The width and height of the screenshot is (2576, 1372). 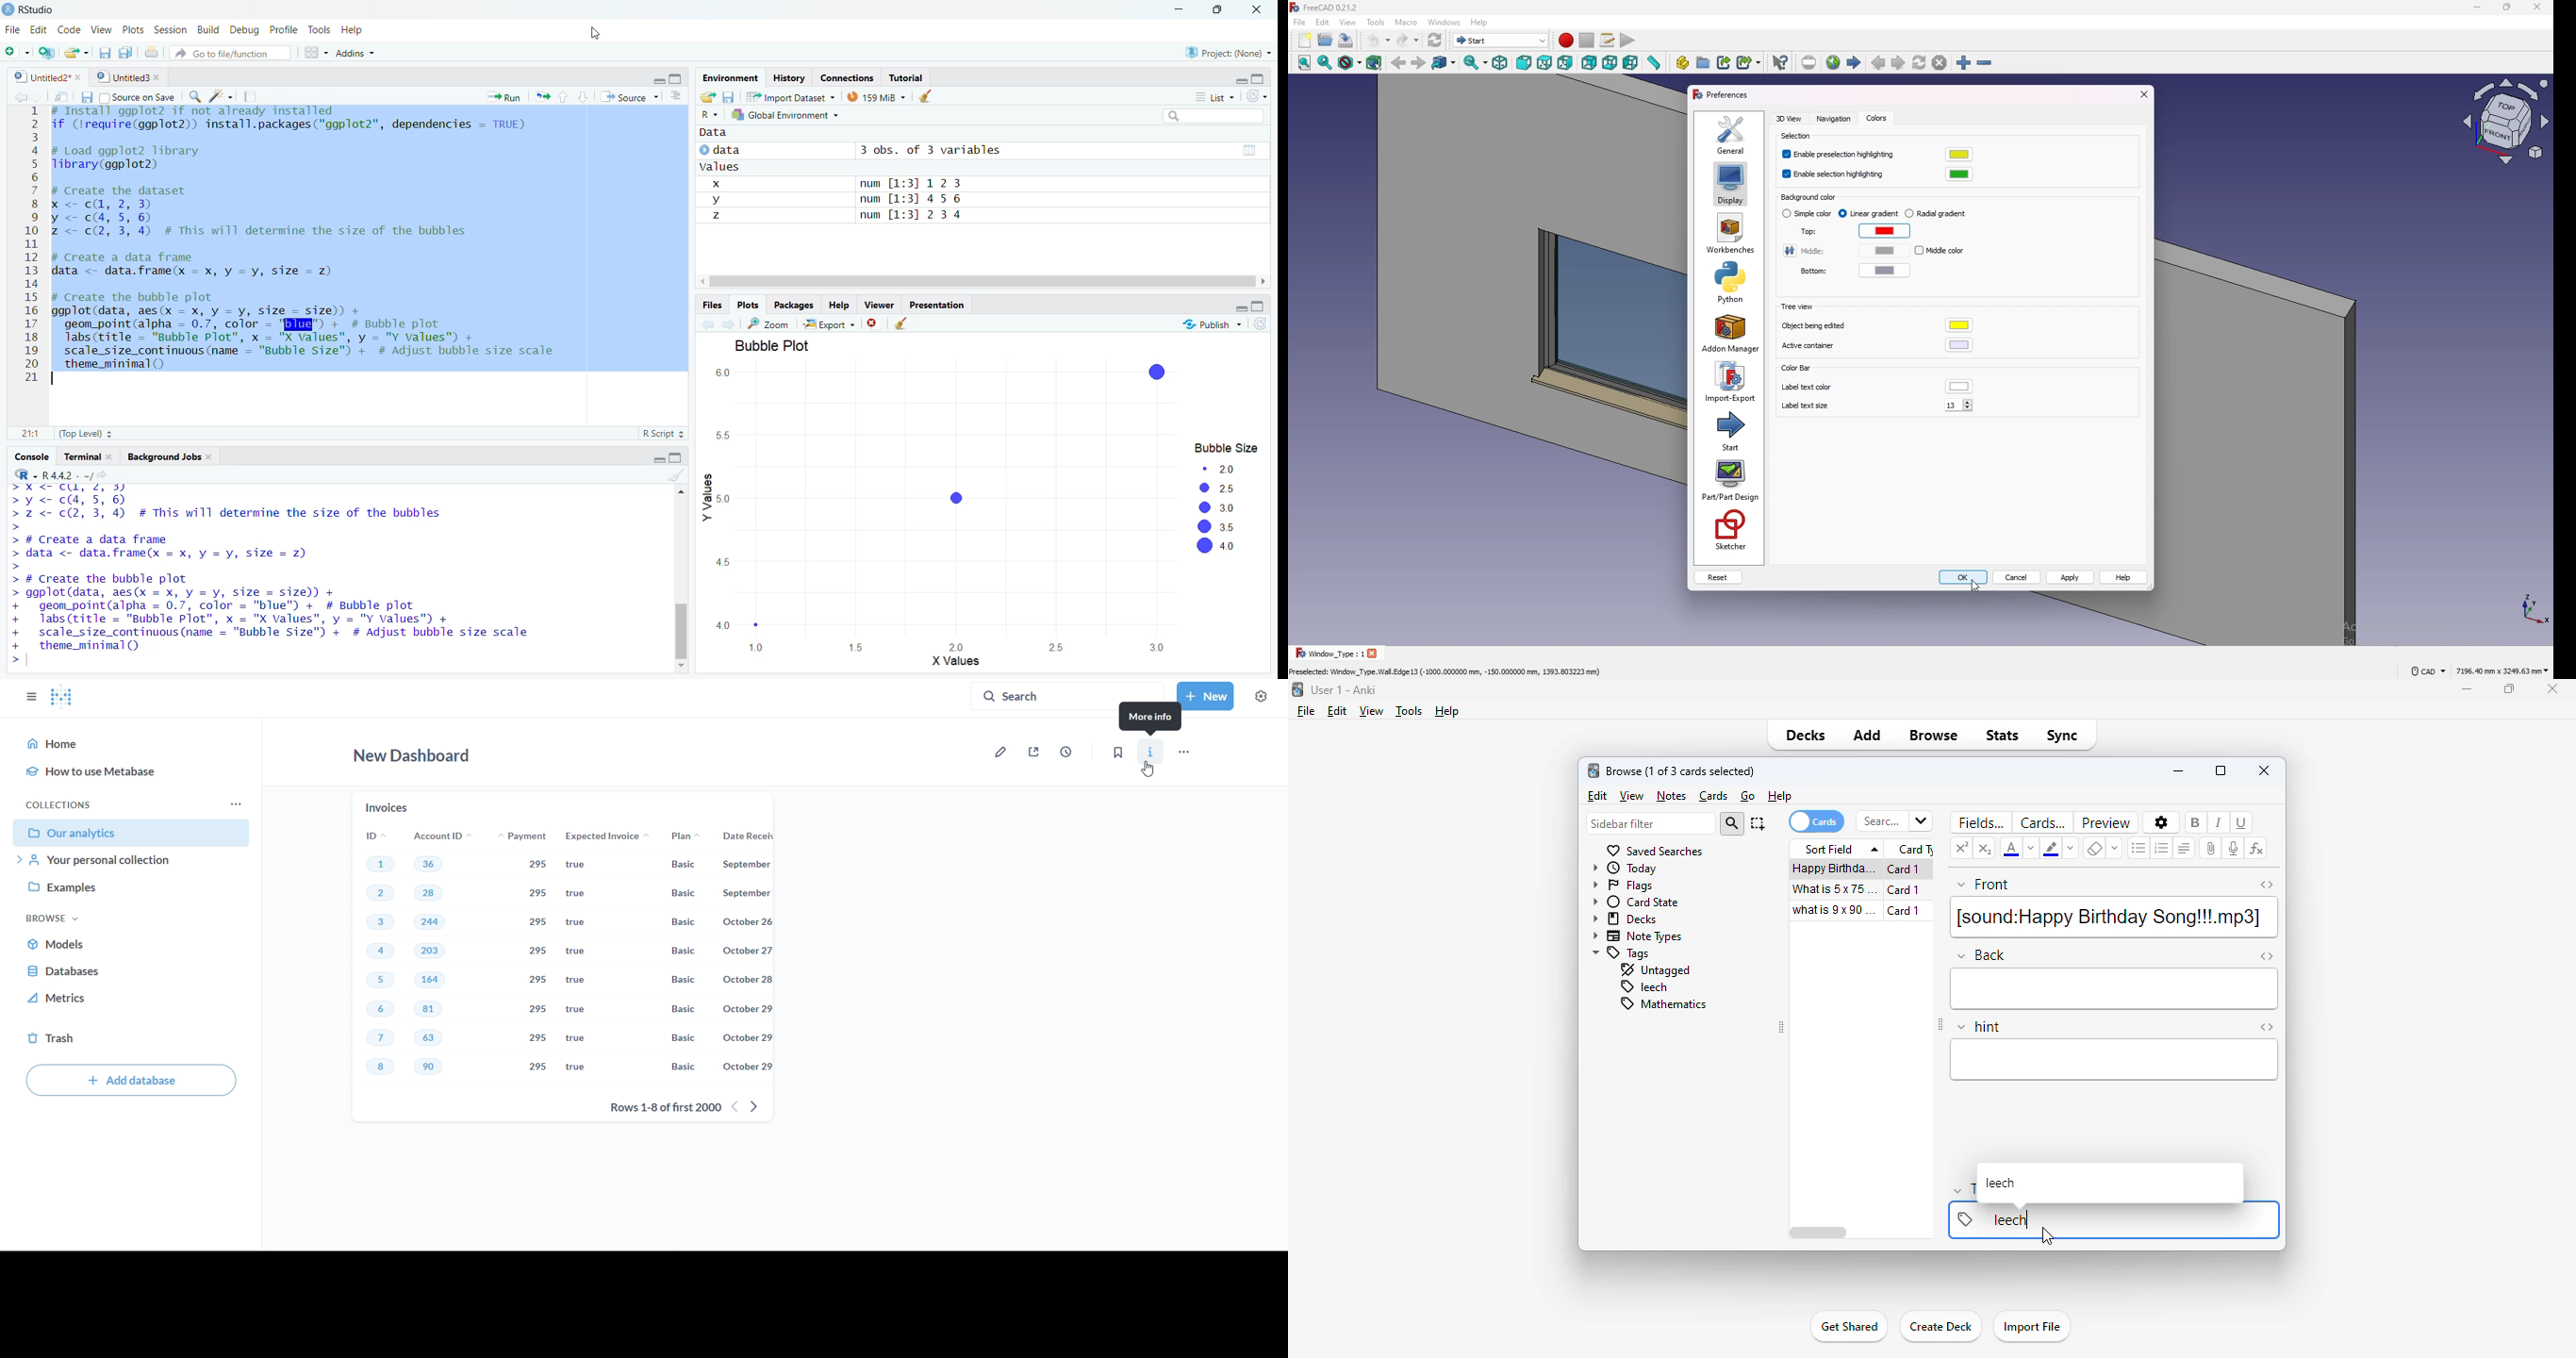 What do you see at coordinates (11, 31) in the screenshot?
I see `` at bounding box center [11, 31].